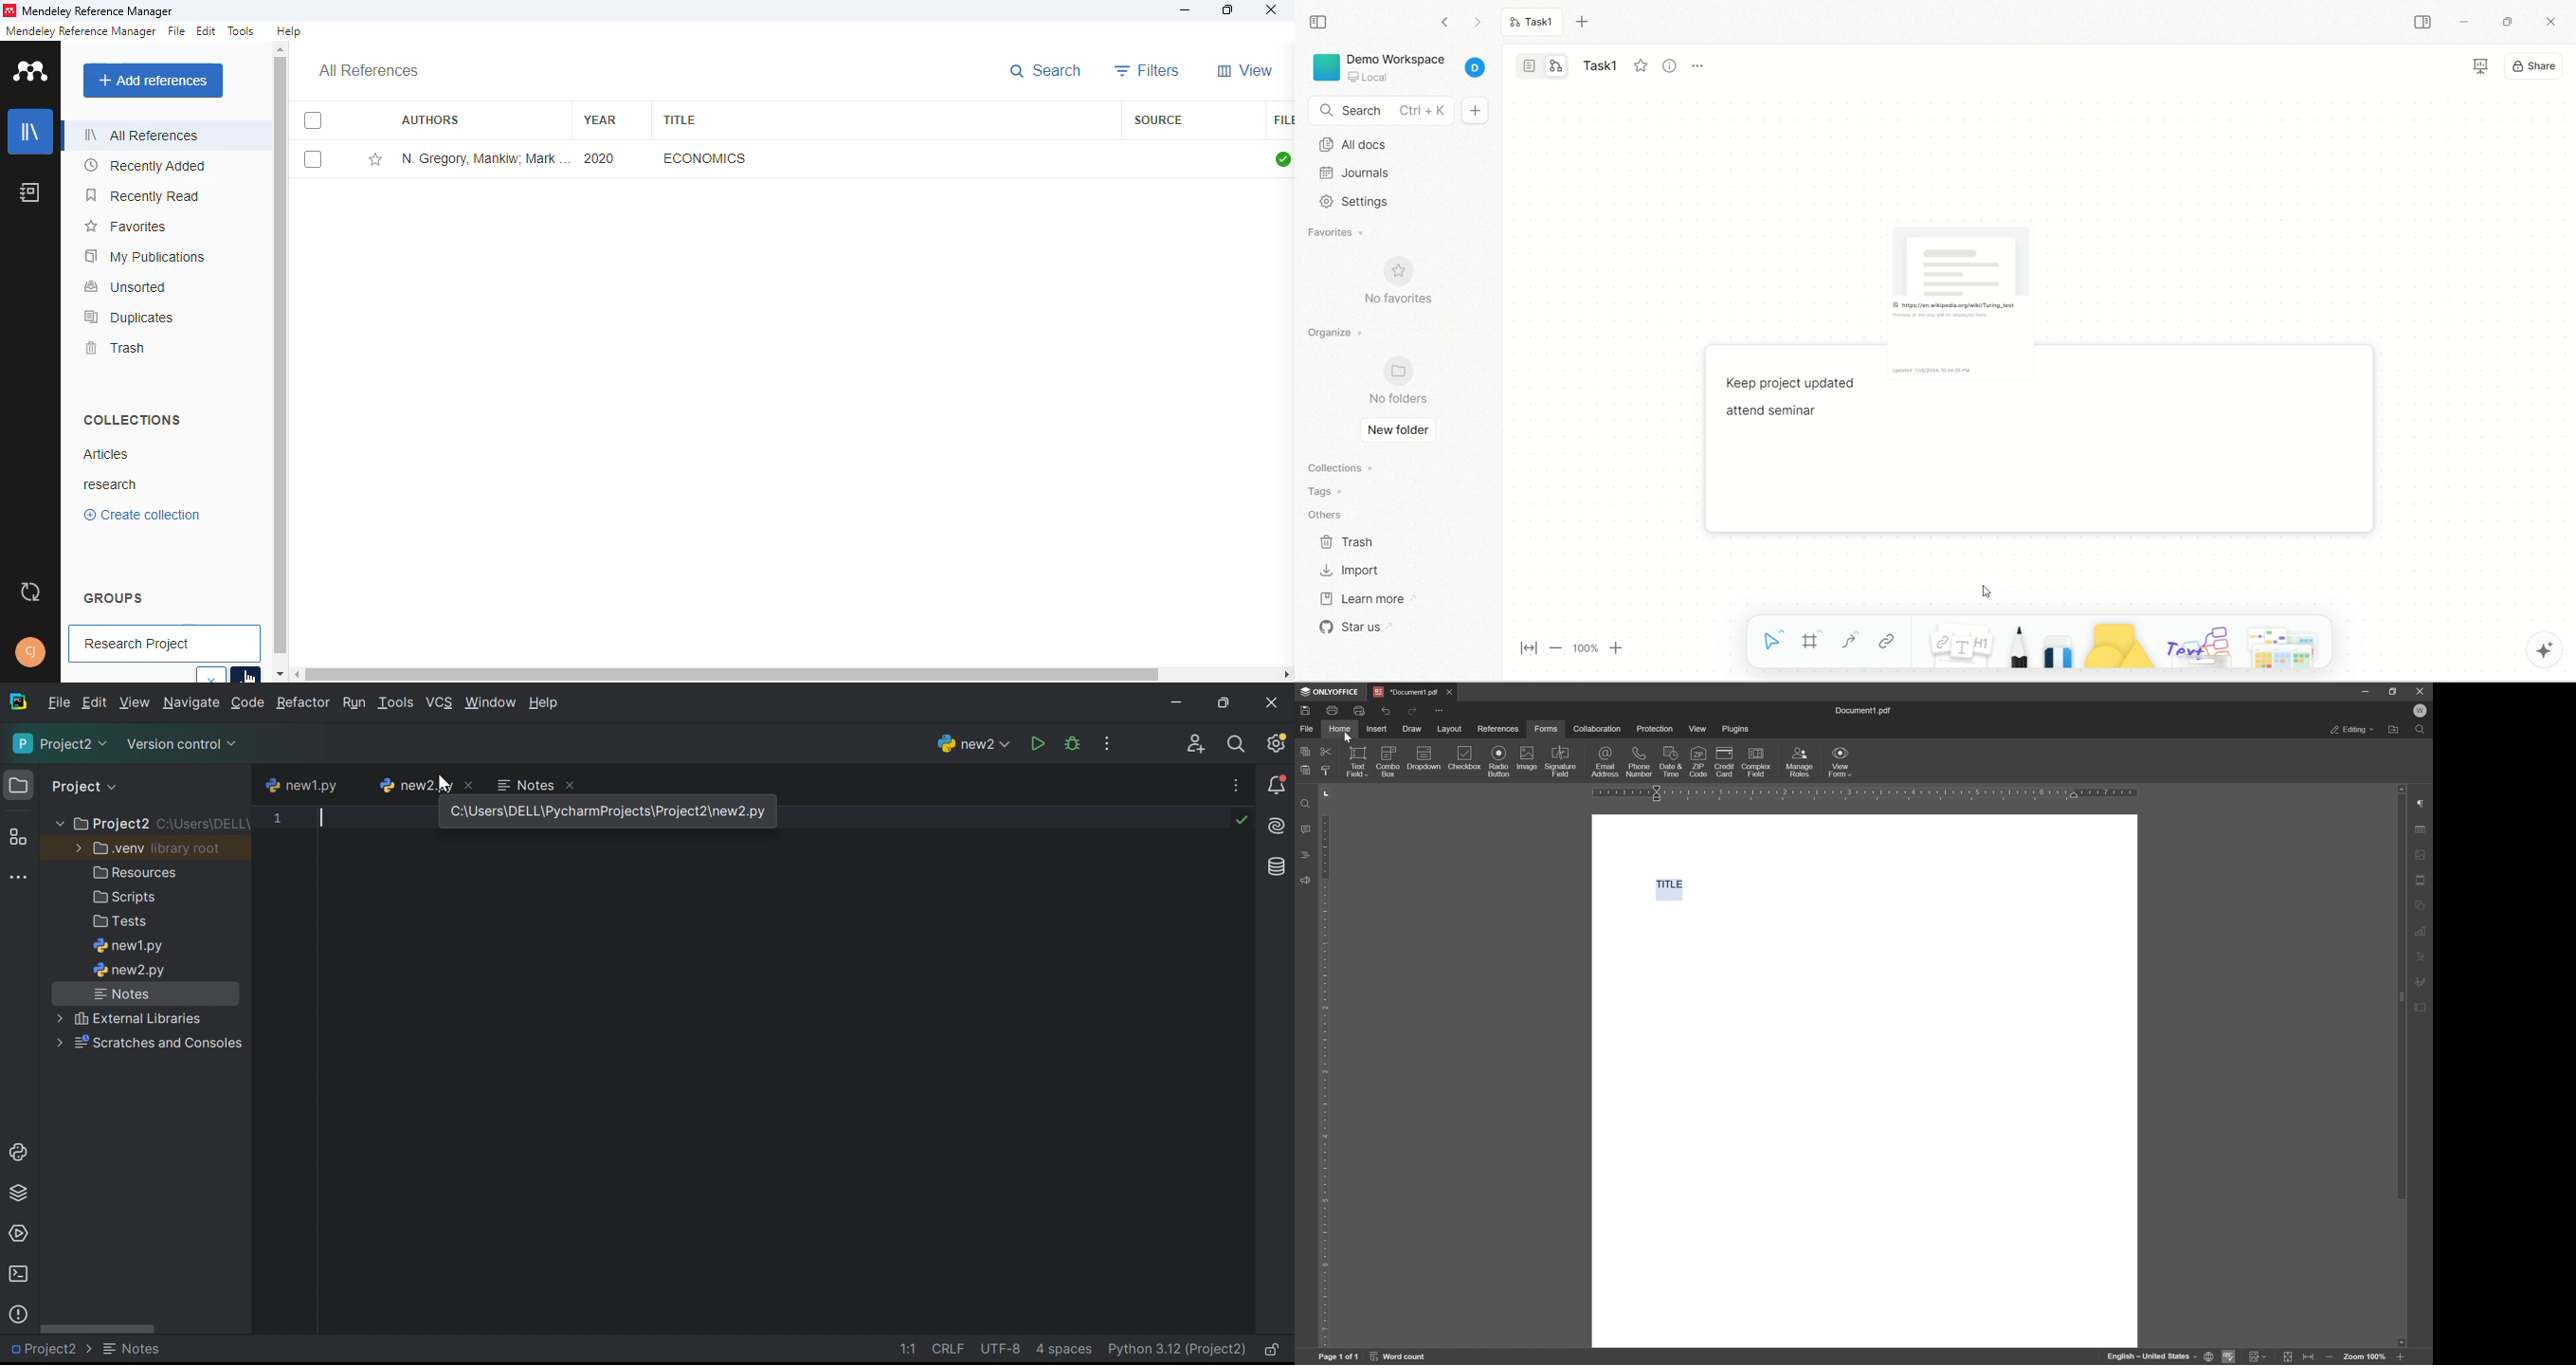 The height and width of the screenshot is (1372, 2576). Describe the element at coordinates (2230, 1357) in the screenshot. I see `spell checking` at that location.